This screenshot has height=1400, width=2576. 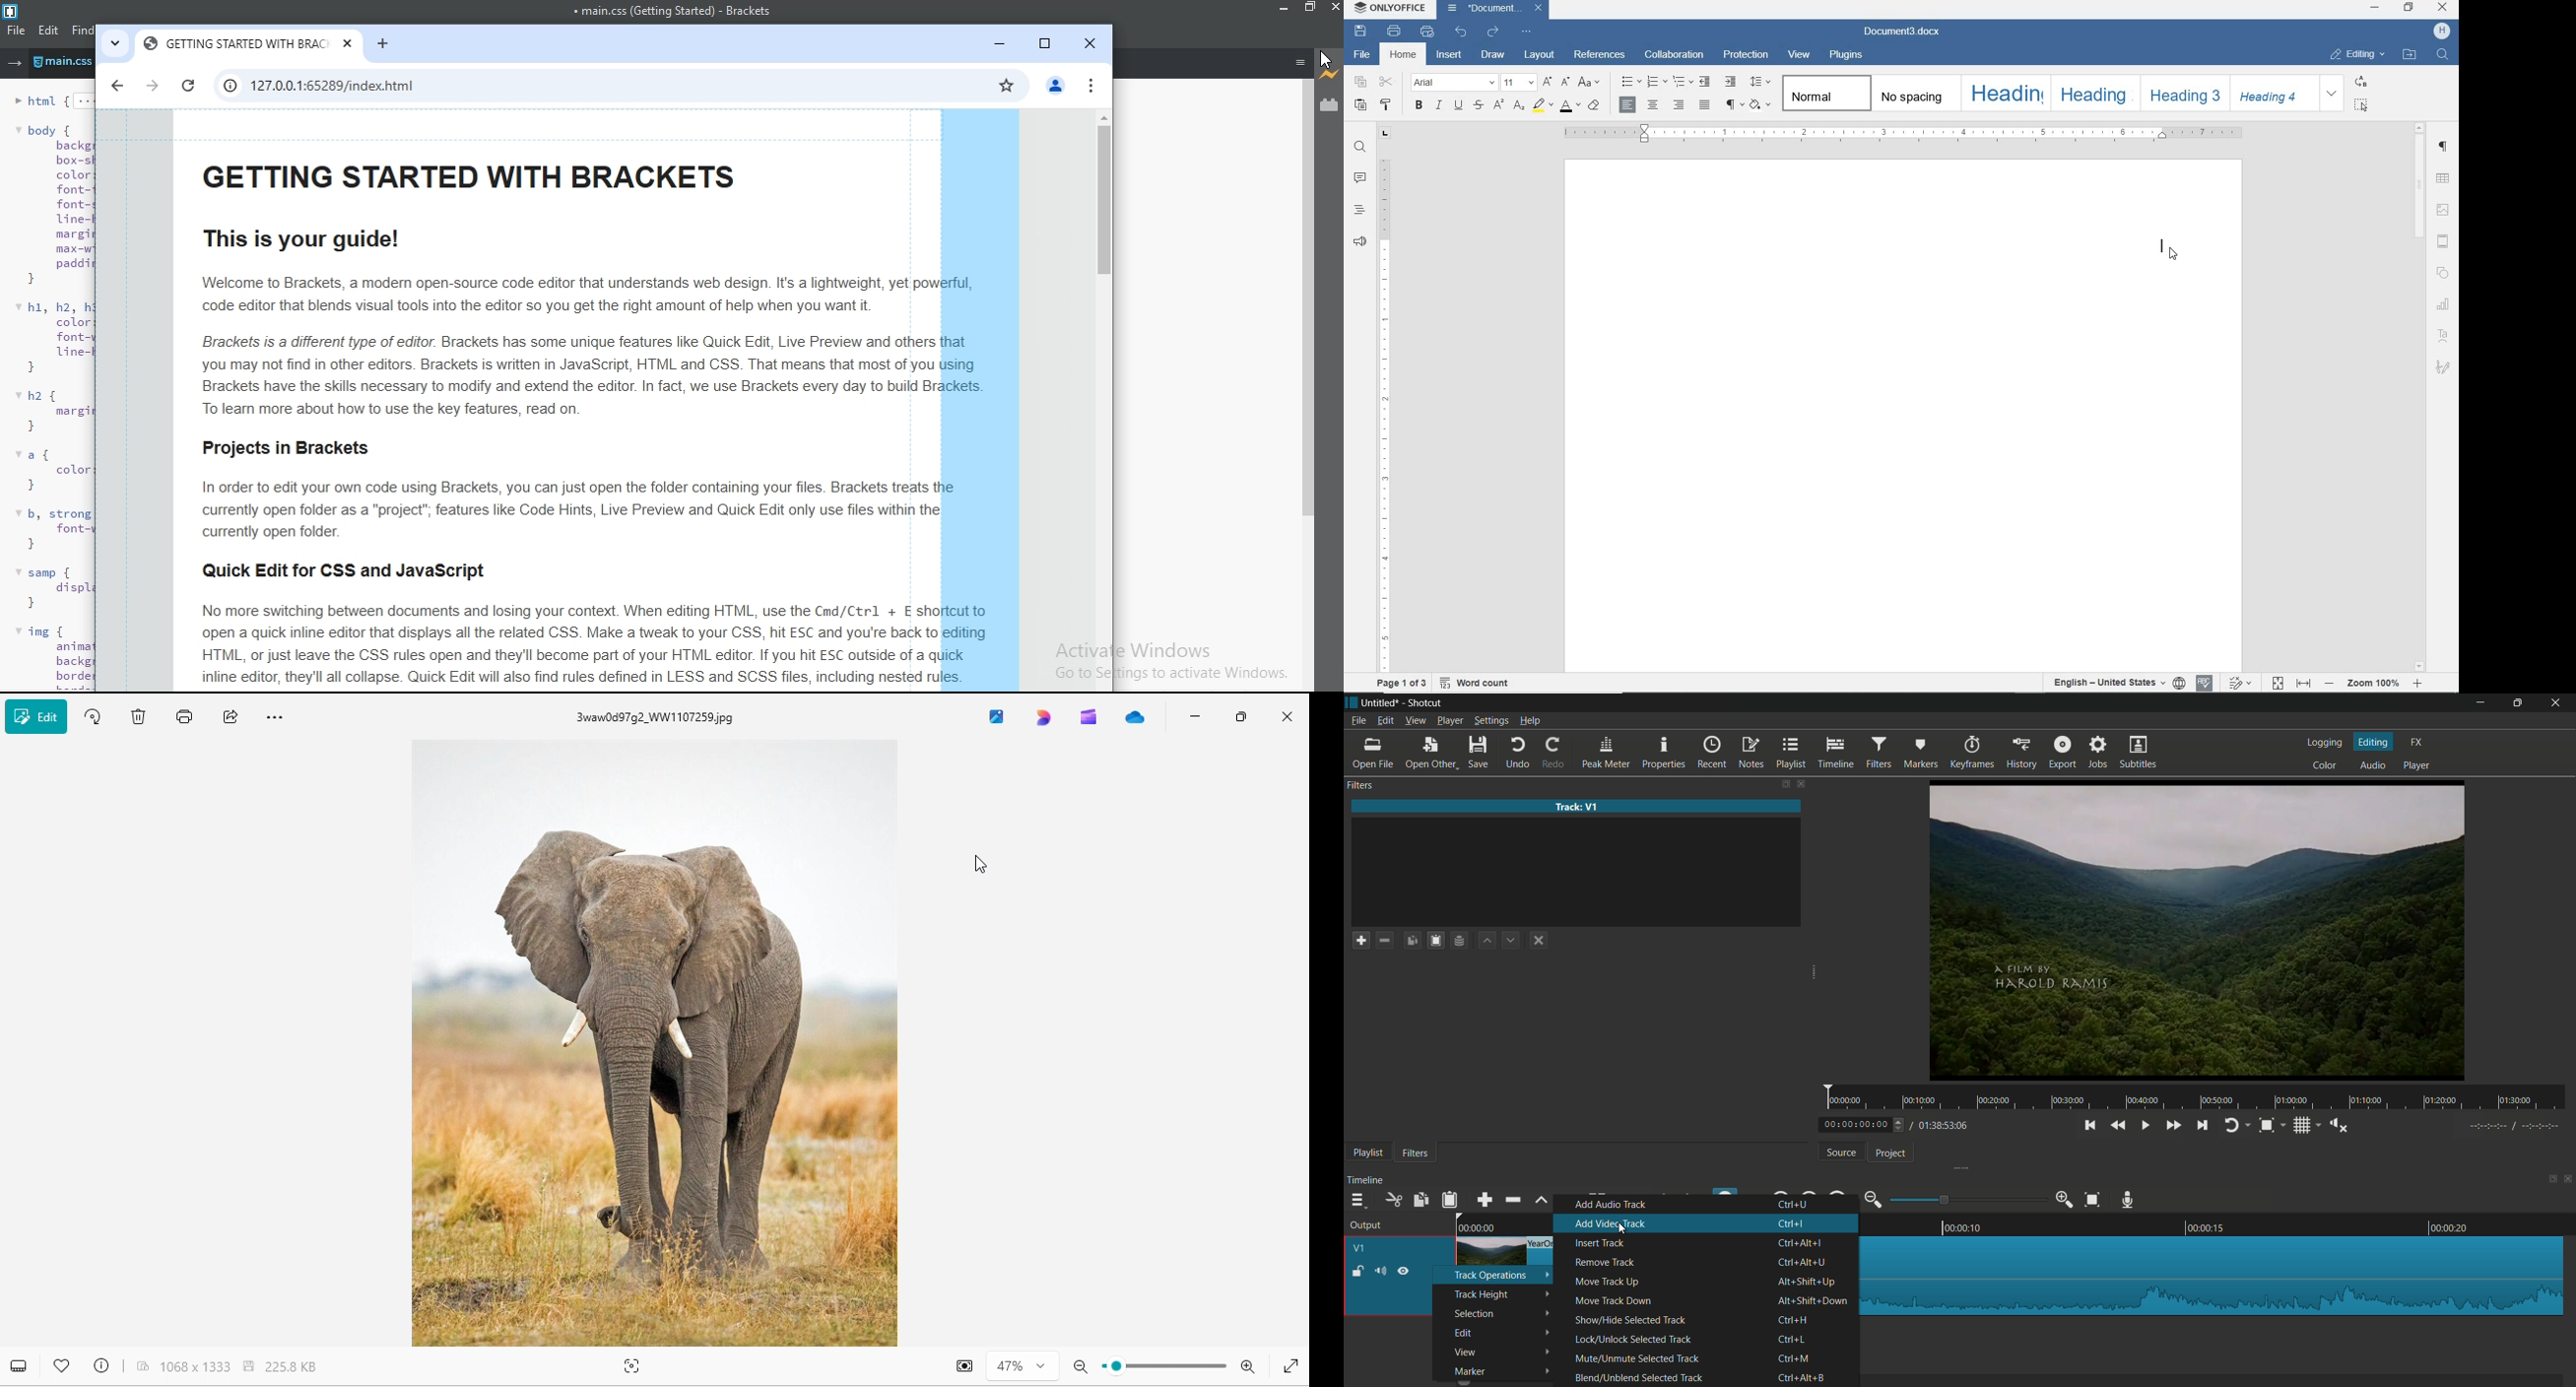 What do you see at coordinates (1480, 1294) in the screenshot?
I see `track height` at bounding box center [1480, 1294].